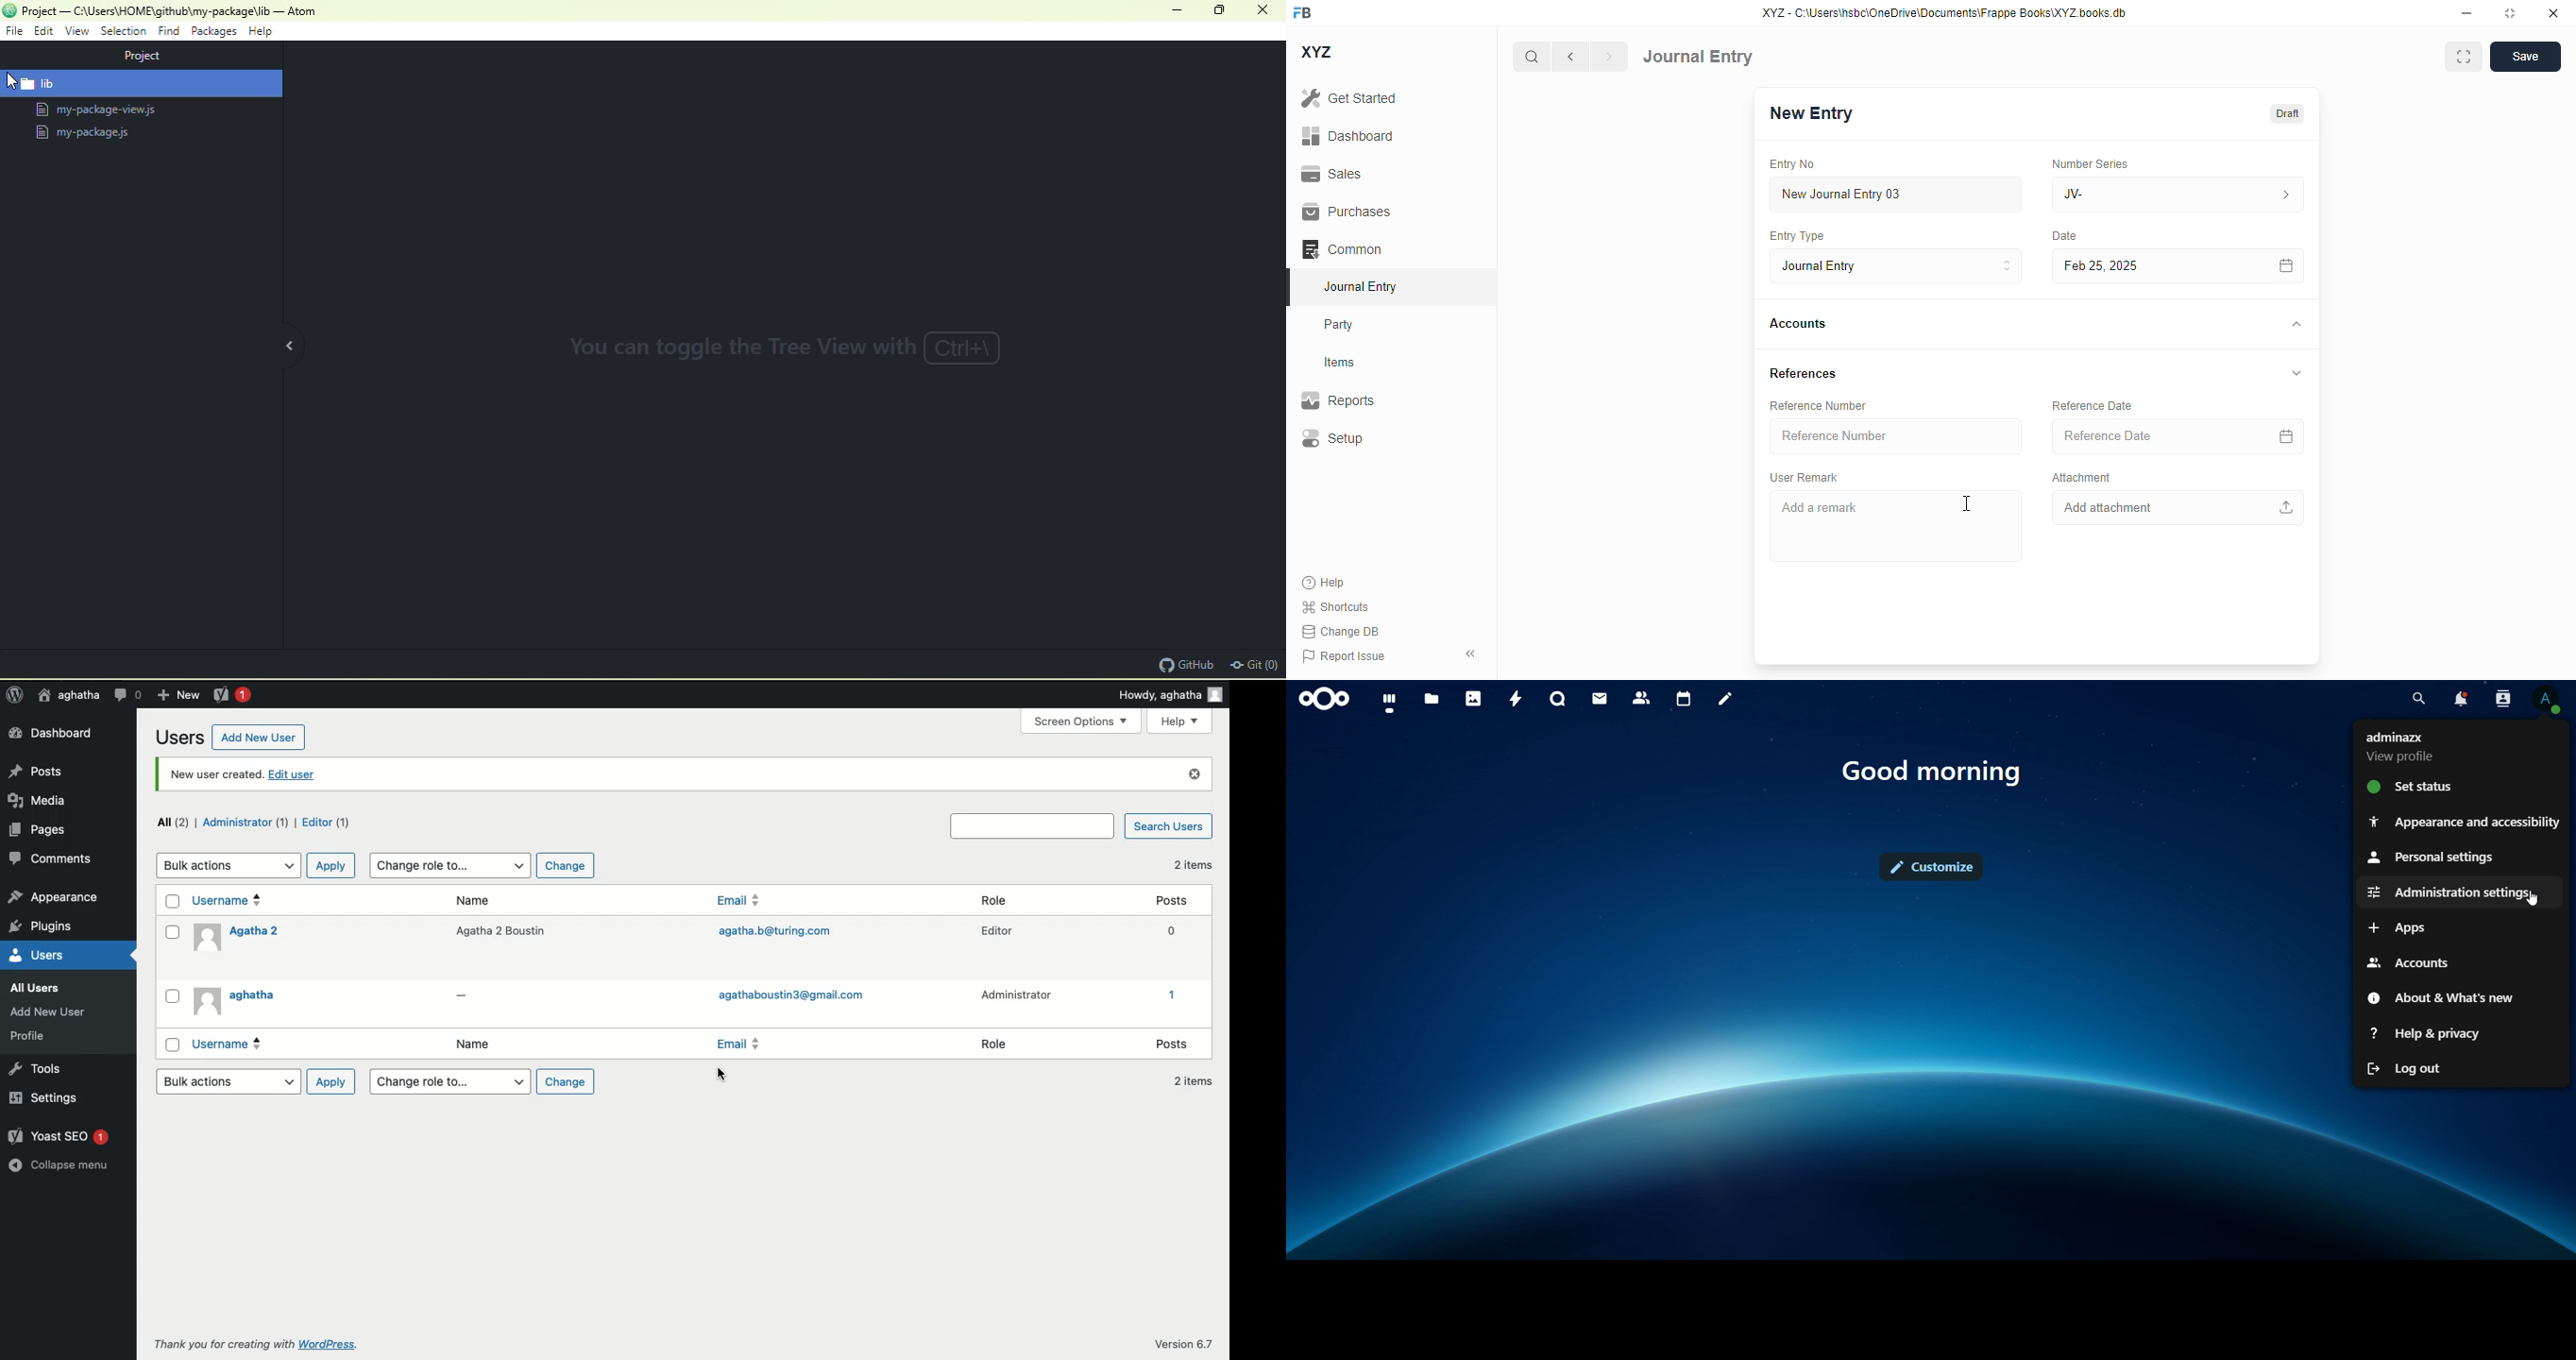  What do you see at coordinates (173, 902) in the screenshot?
I see `Checkbox` at bounding box center [173, 902].